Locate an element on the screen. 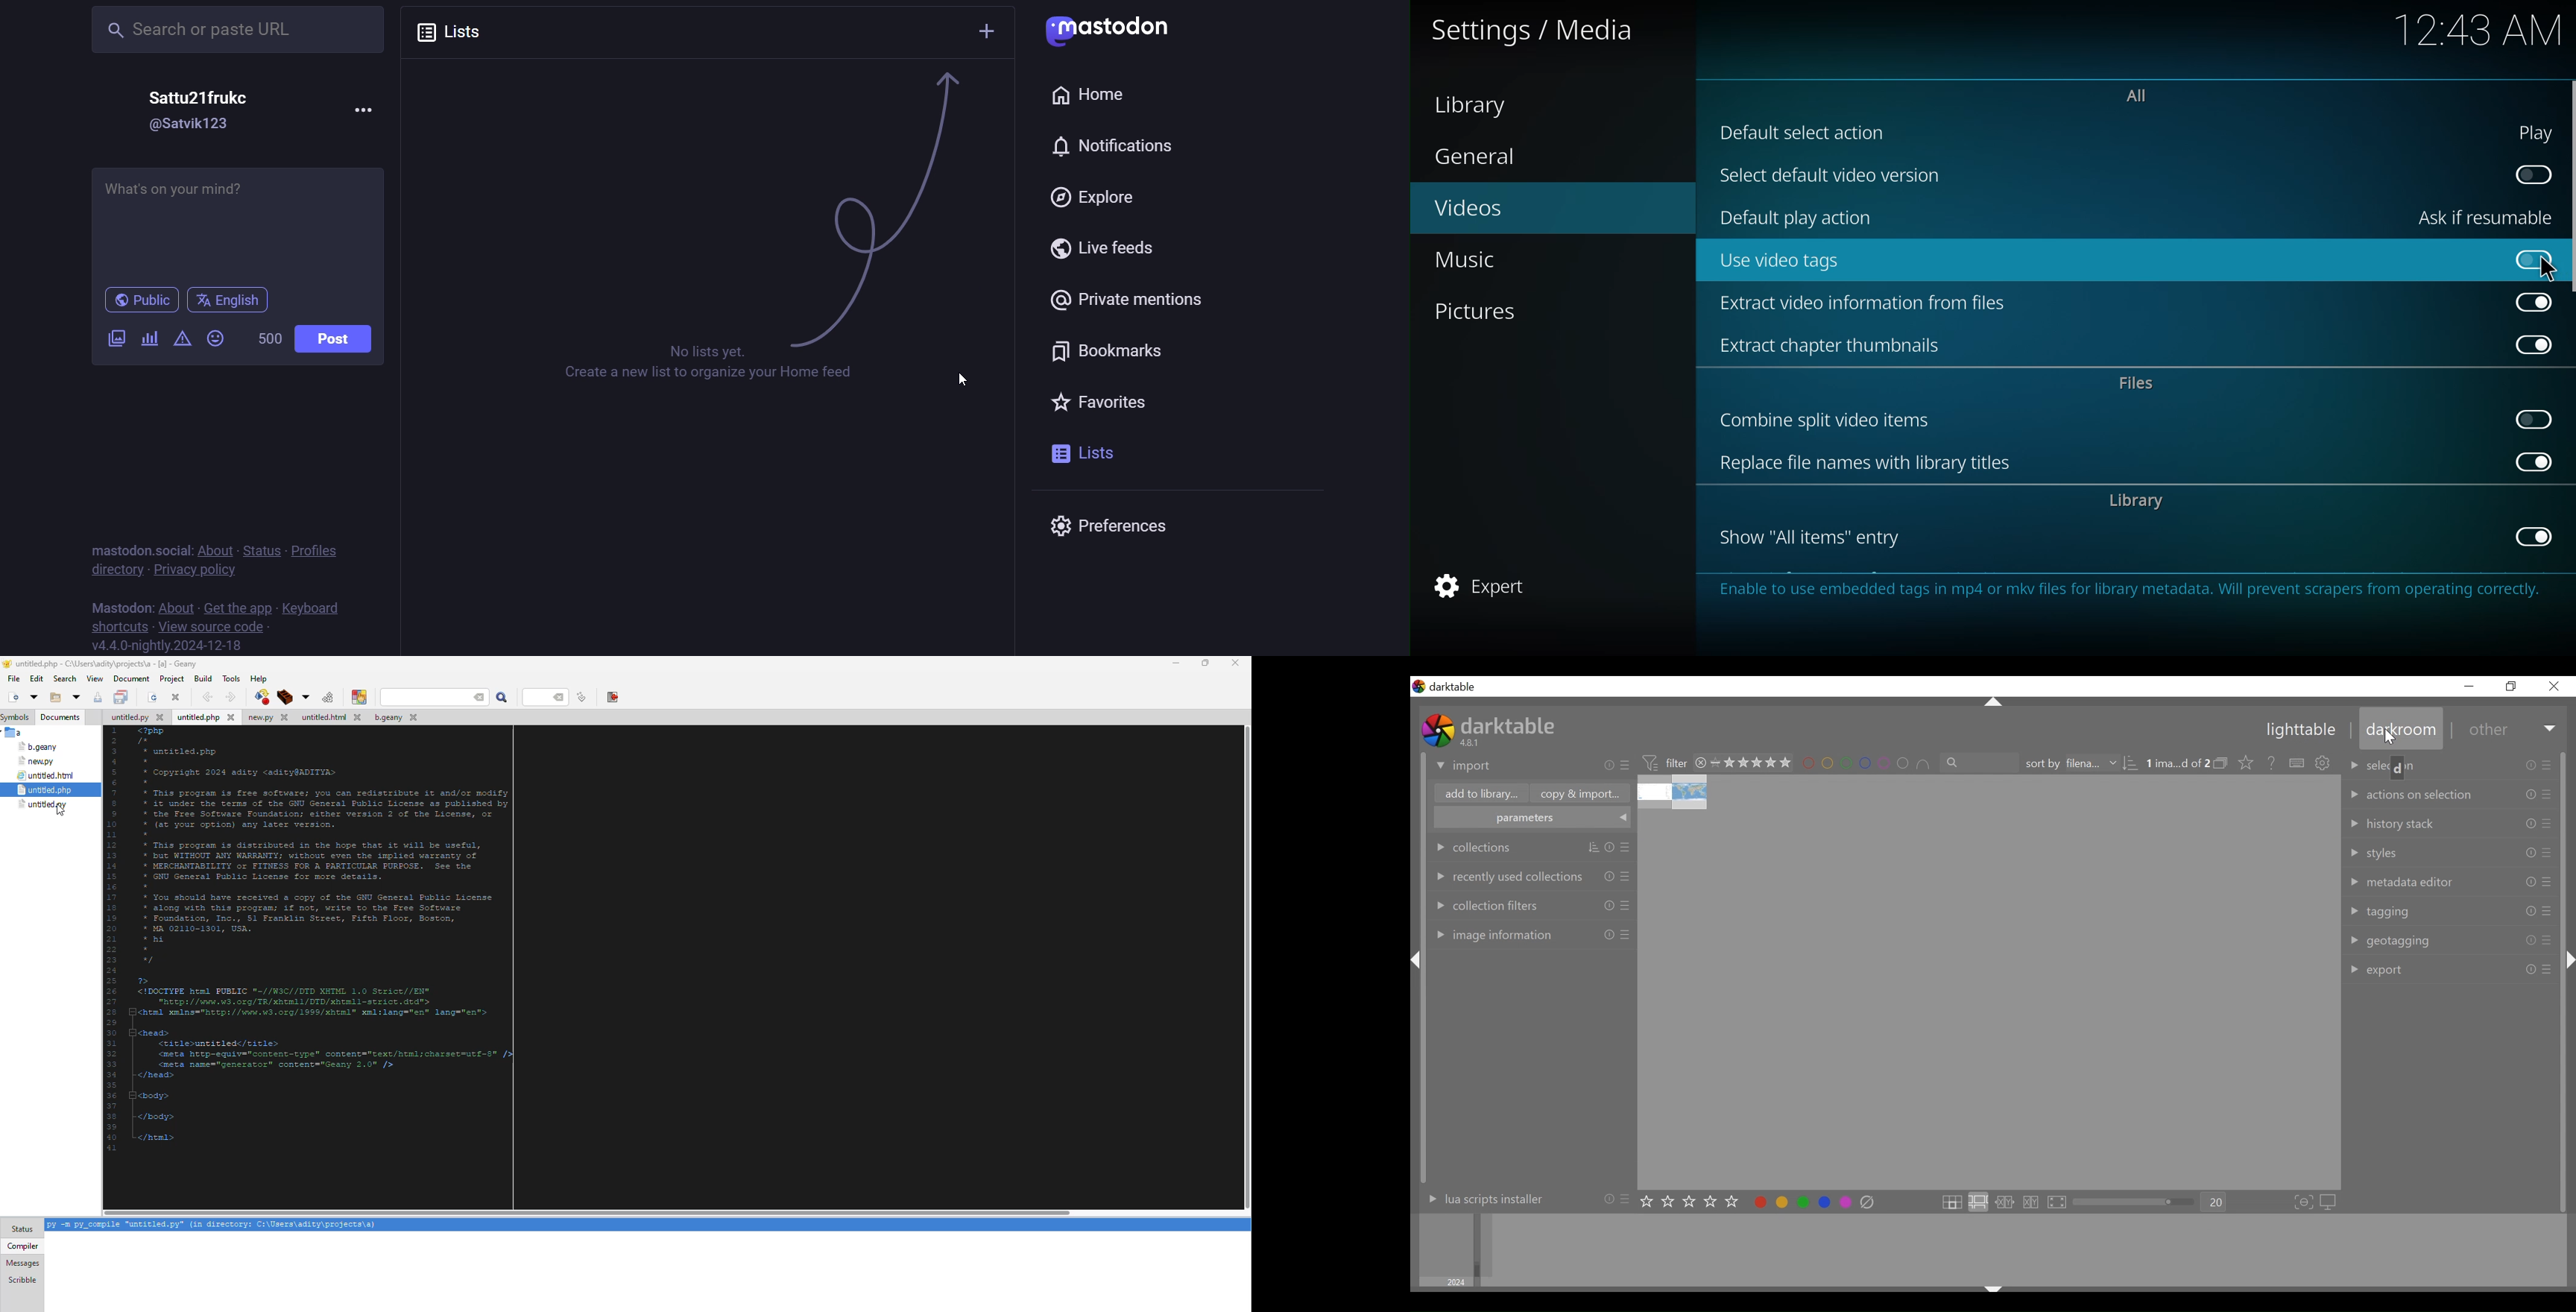 The width and height of the screenshot is (2576, 1316). settings media is located at coordinates (1539, 31).